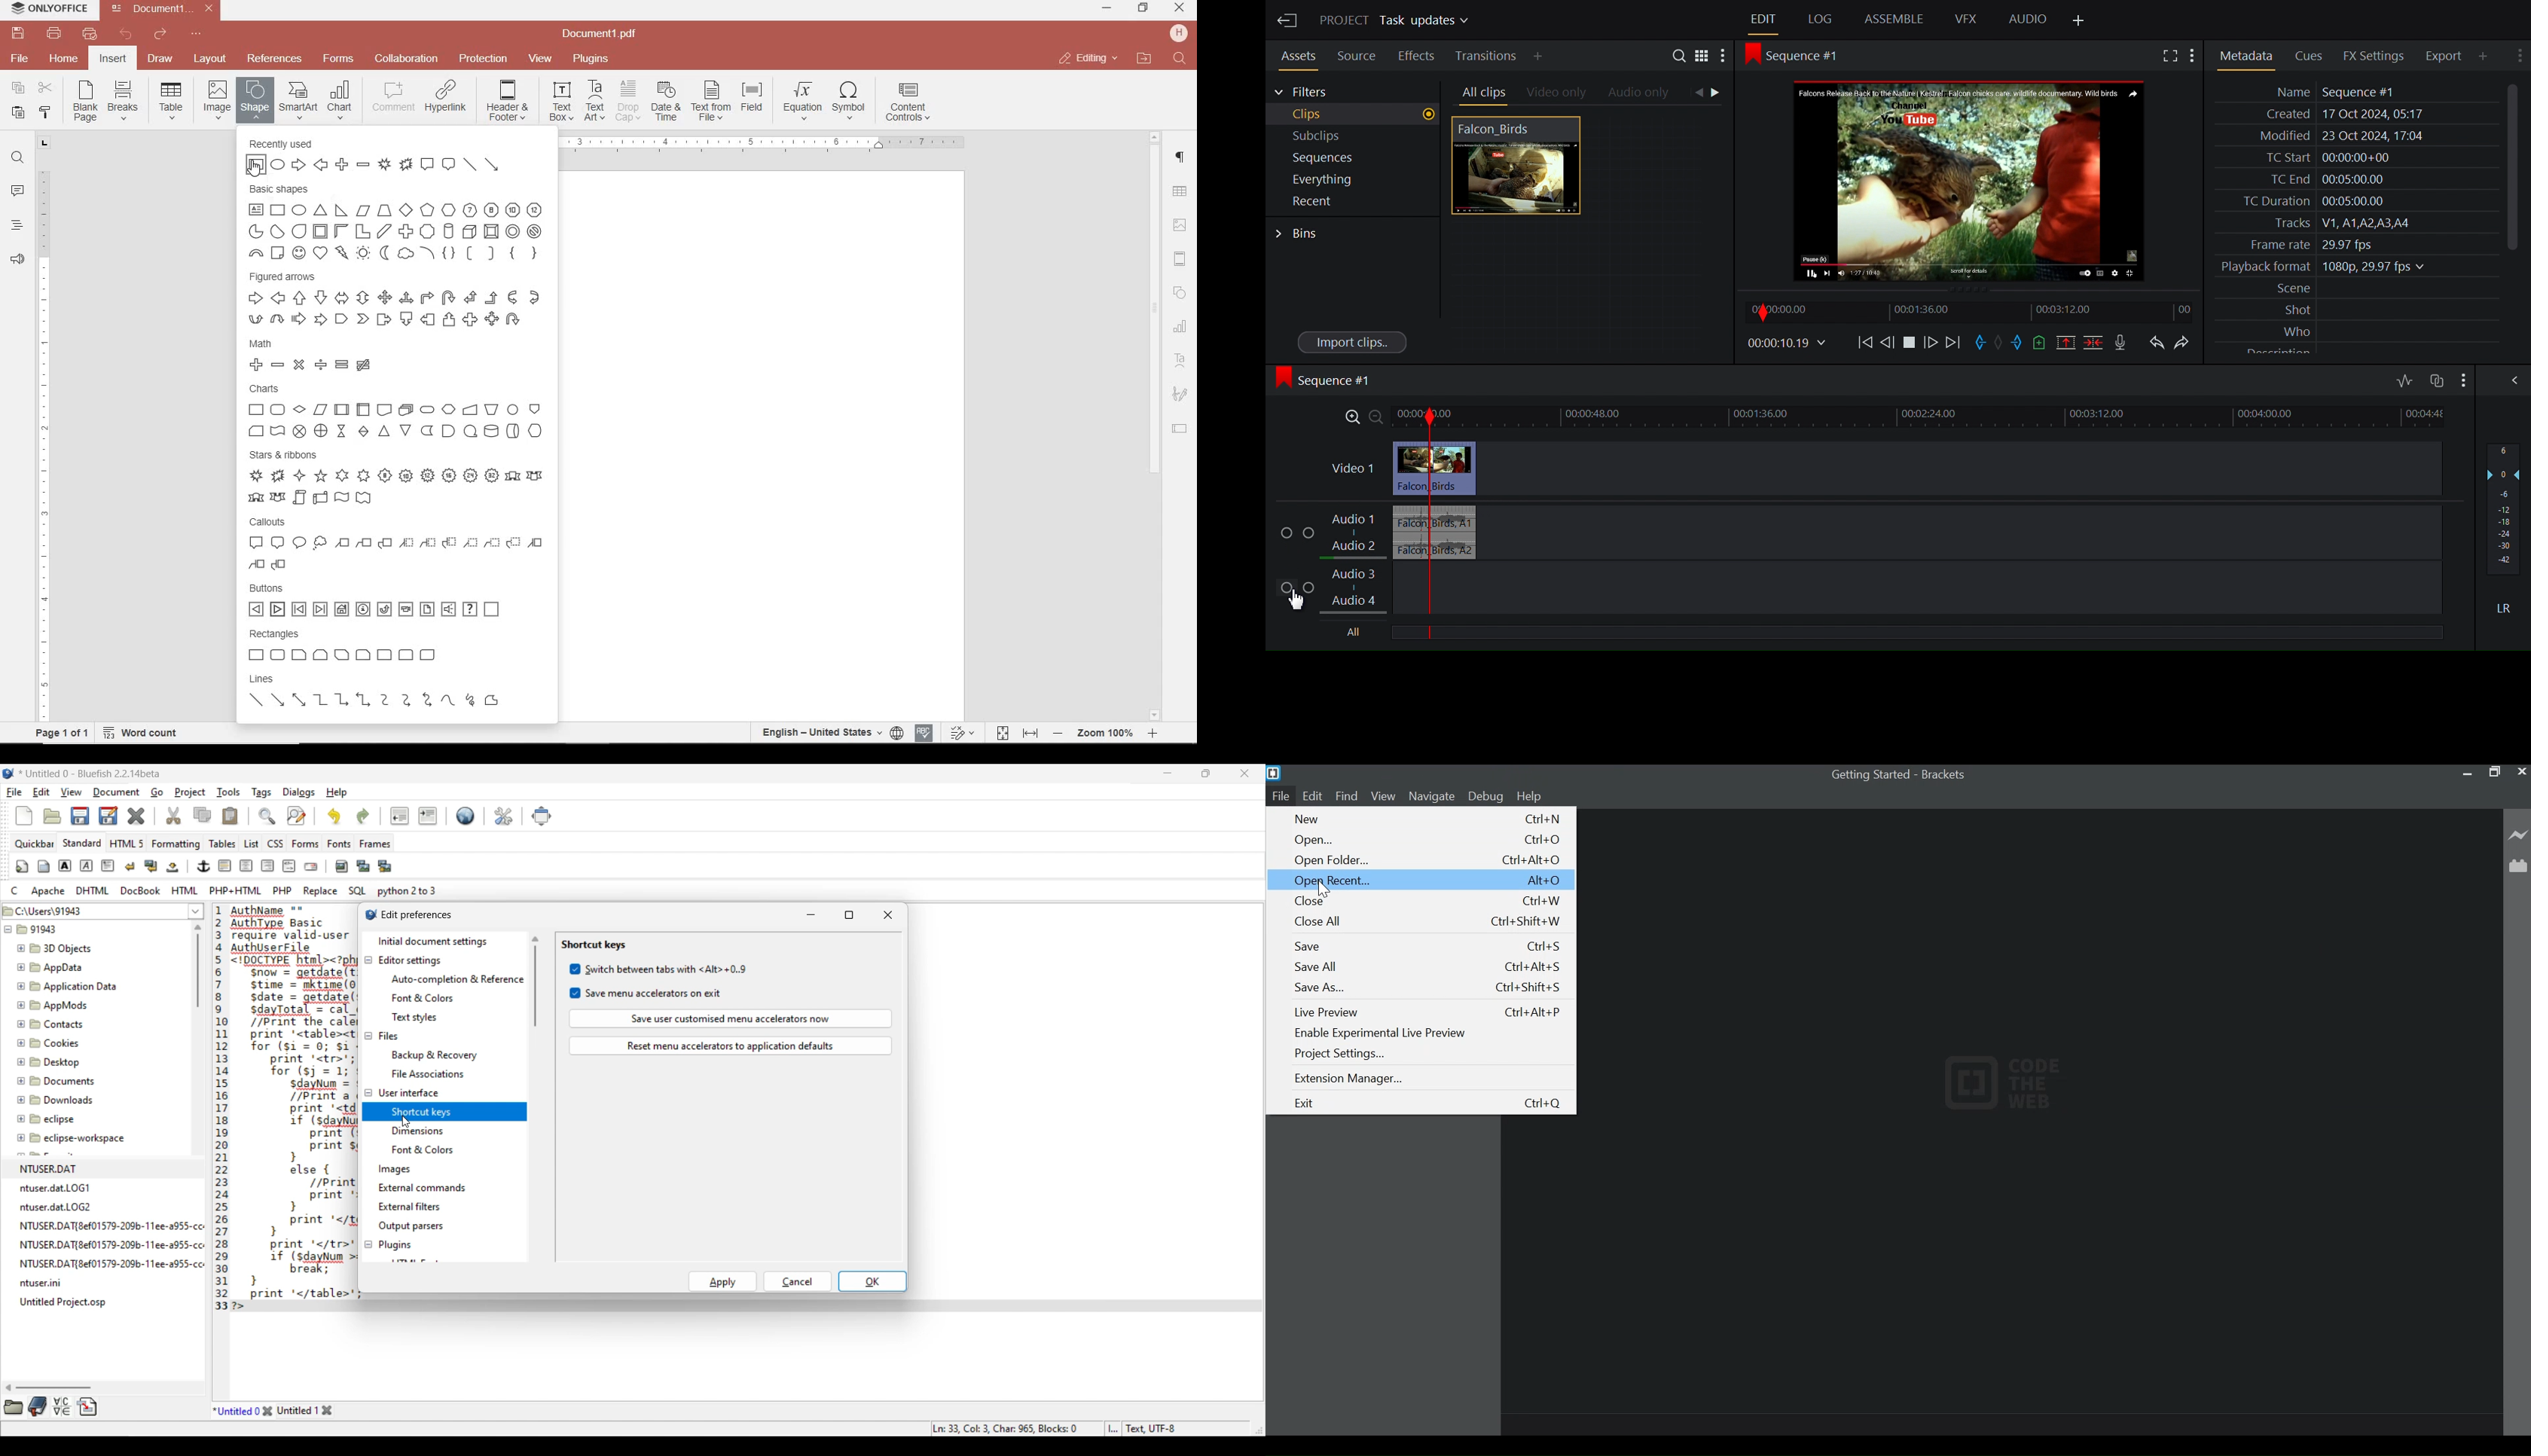  What do you see at coordinates (398, 693) in the screenshot?
I see `LINES` at bounding box center [398, 693].